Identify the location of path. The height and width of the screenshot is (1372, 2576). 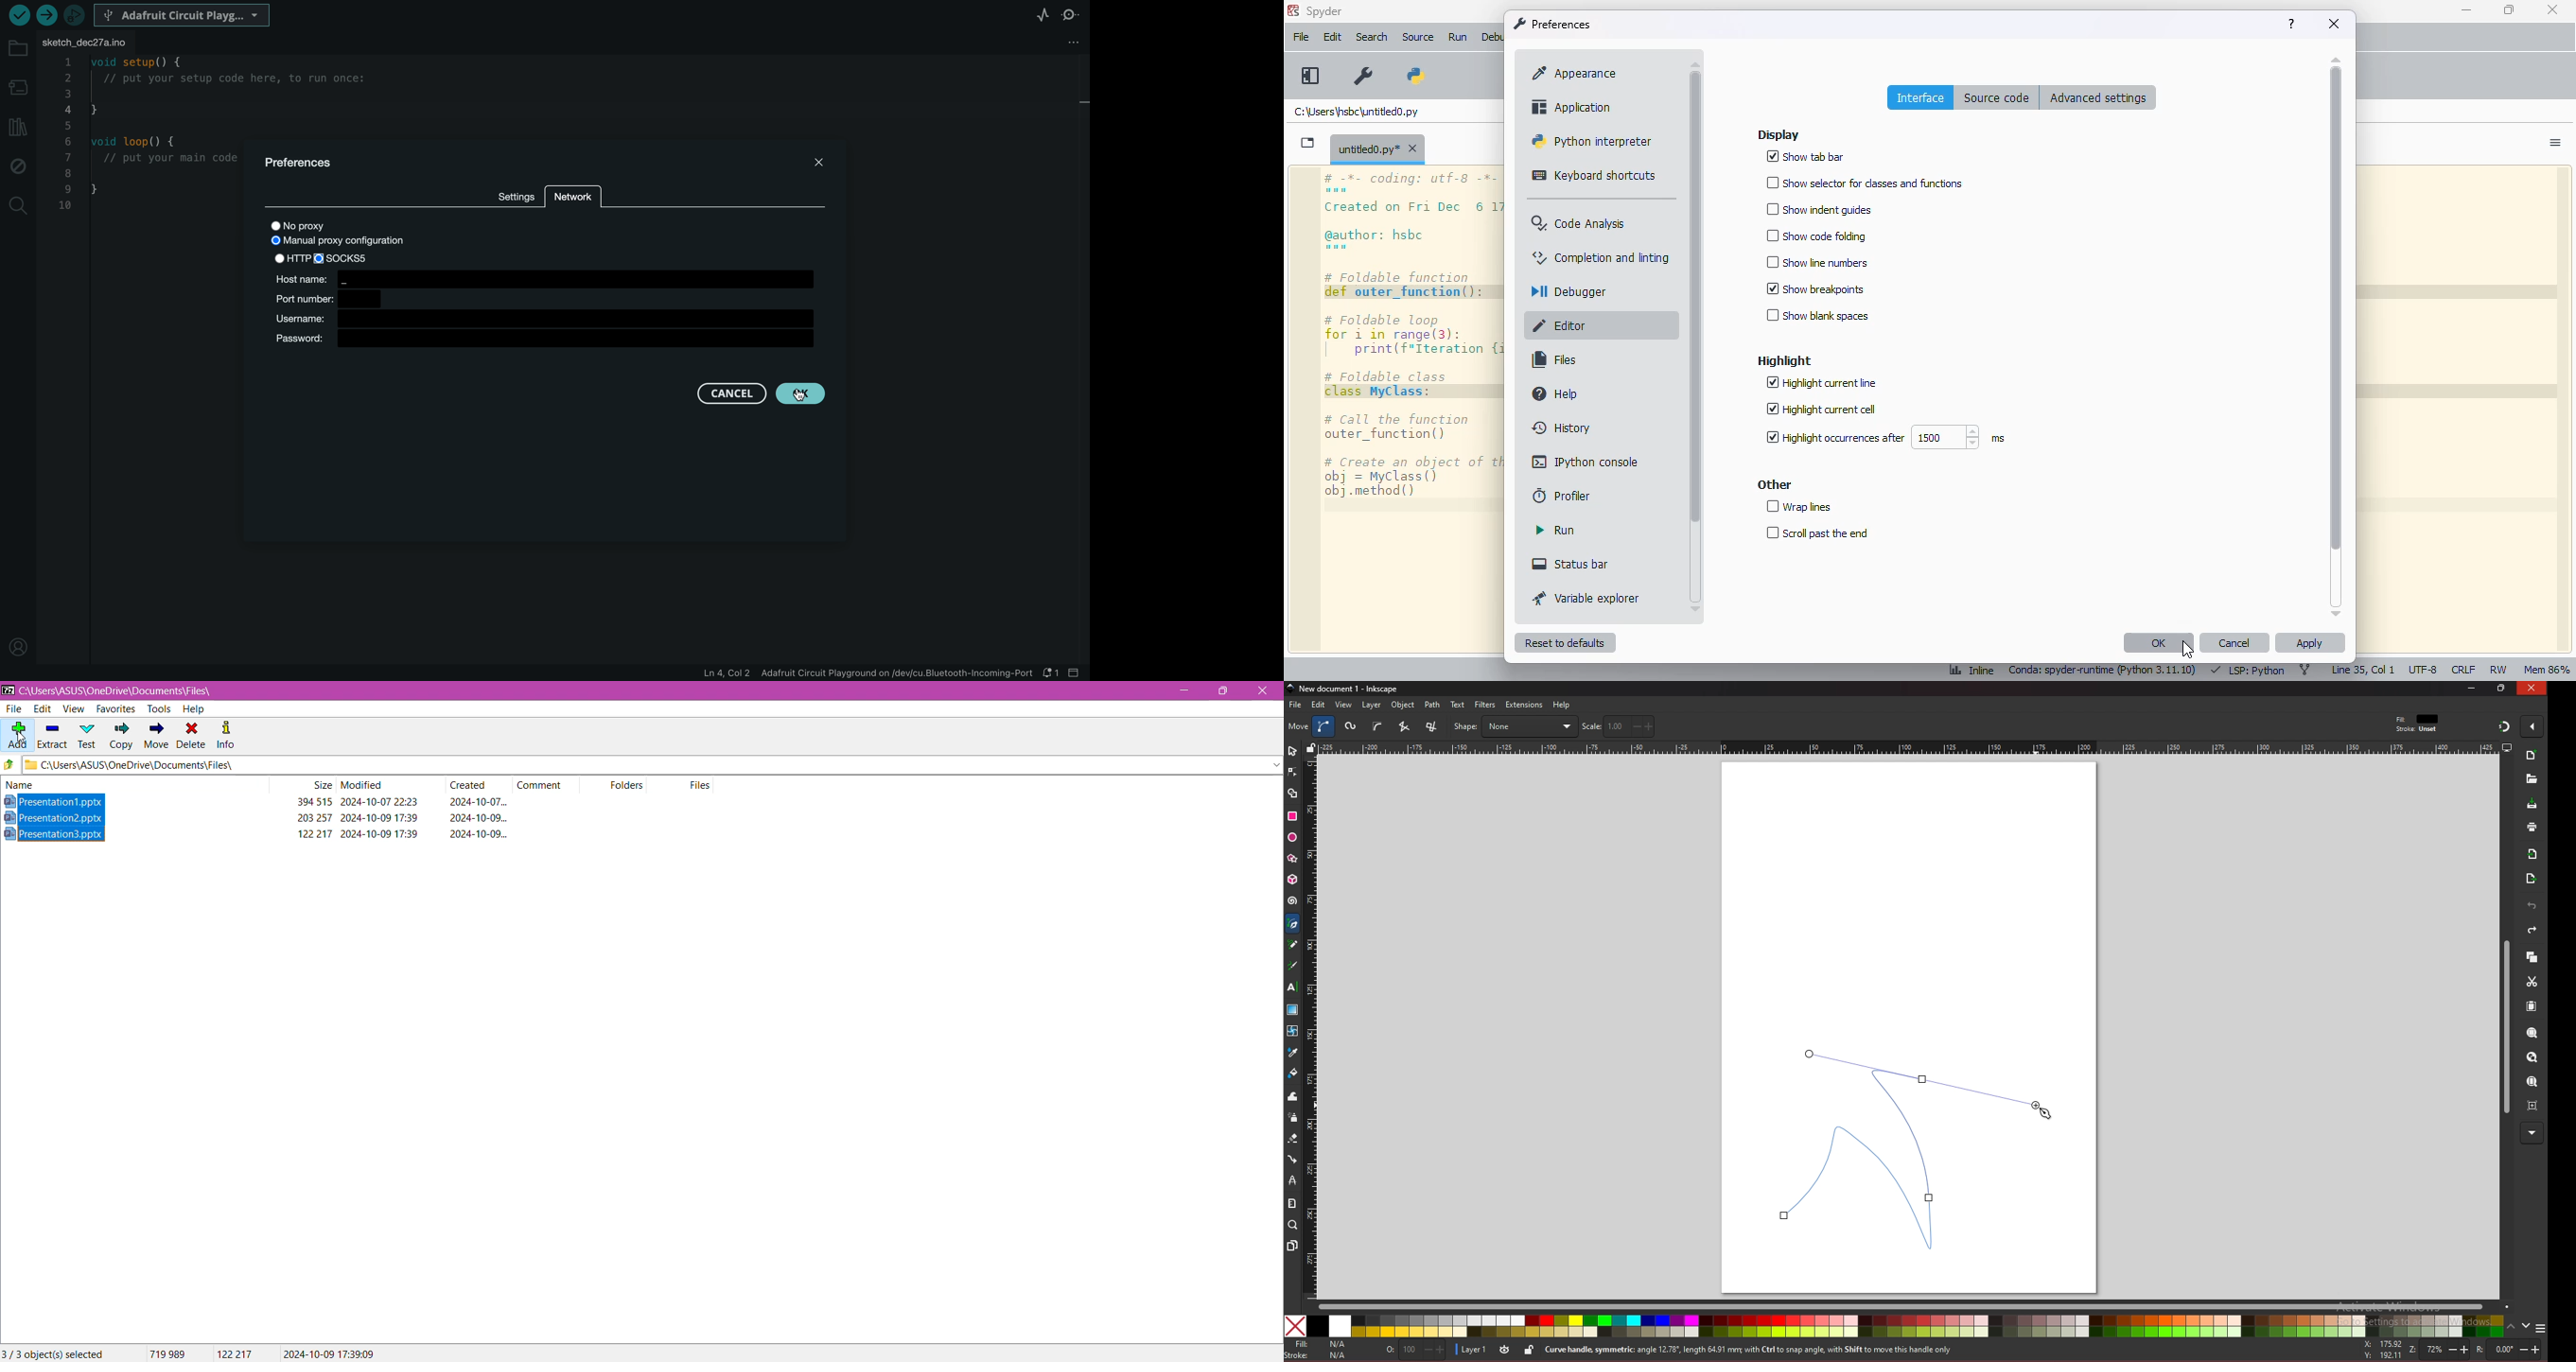
(1433, 705).